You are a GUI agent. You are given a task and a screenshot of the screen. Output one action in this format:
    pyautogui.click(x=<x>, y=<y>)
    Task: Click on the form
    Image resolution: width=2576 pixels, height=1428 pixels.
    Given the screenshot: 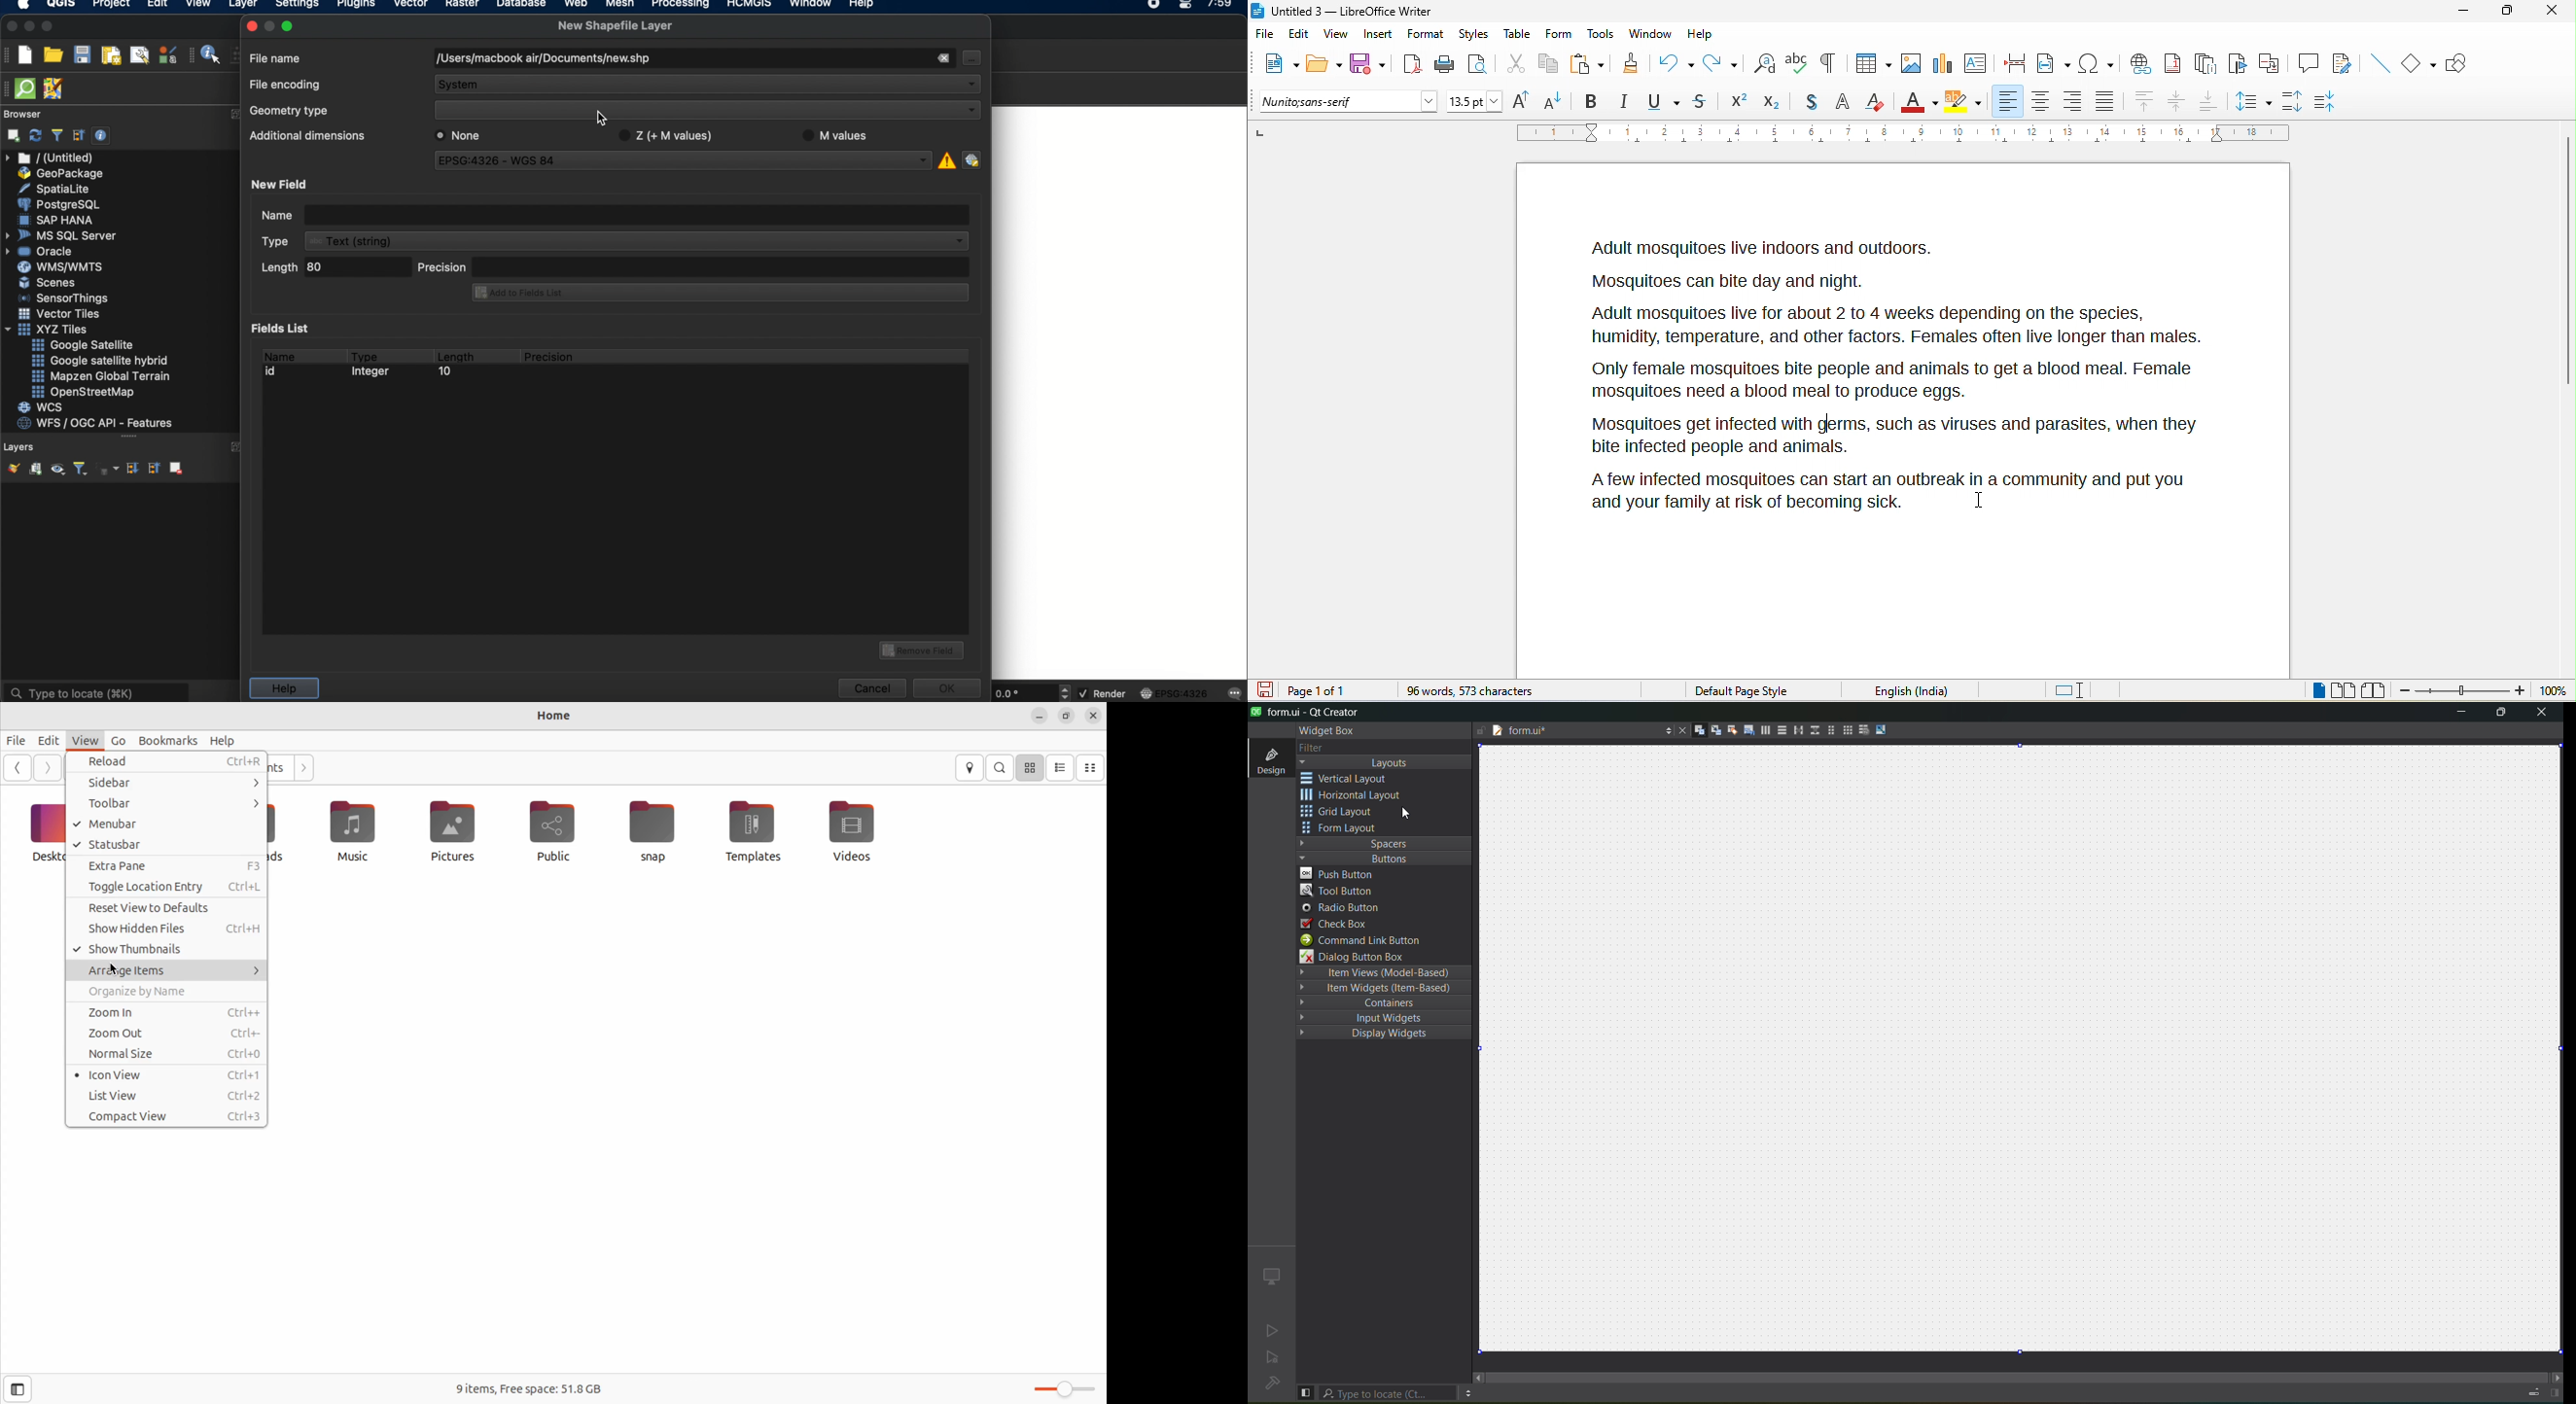 What is the action you would take?
    pyautogui.click(x=1560, y=35)
    